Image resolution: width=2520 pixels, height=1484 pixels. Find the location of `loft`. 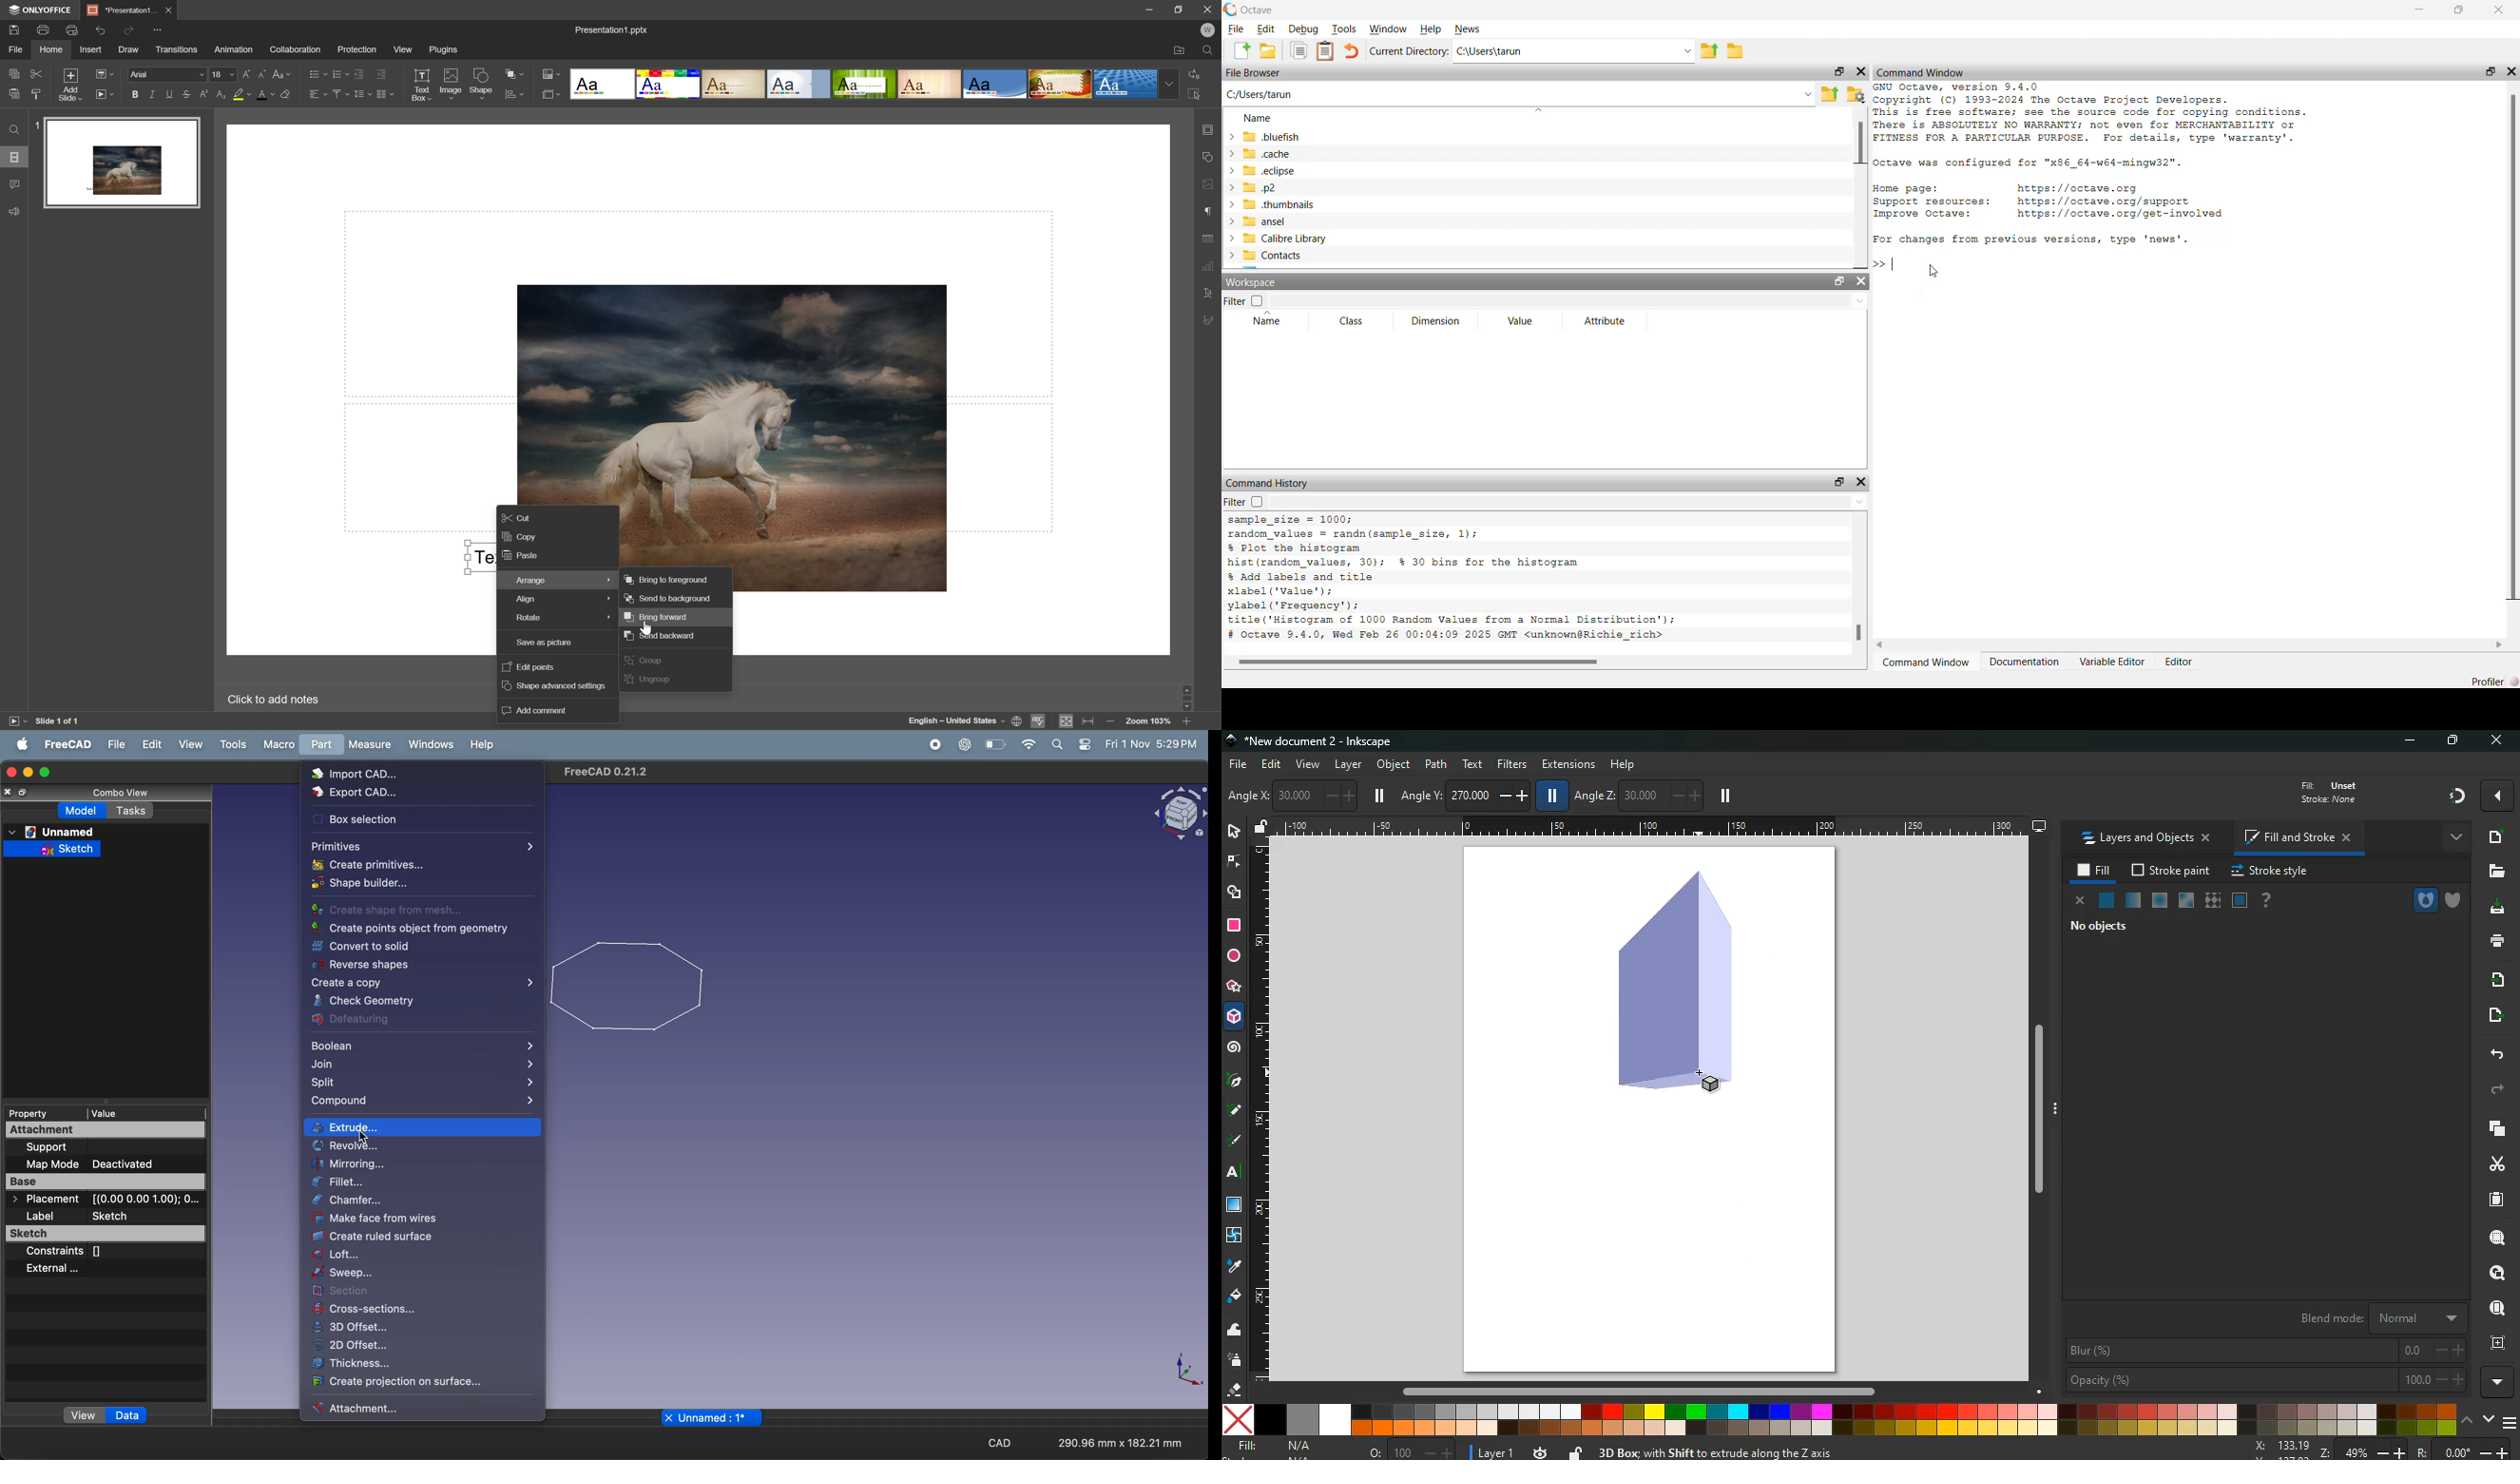

loft is located at coordinates (418, 1256).